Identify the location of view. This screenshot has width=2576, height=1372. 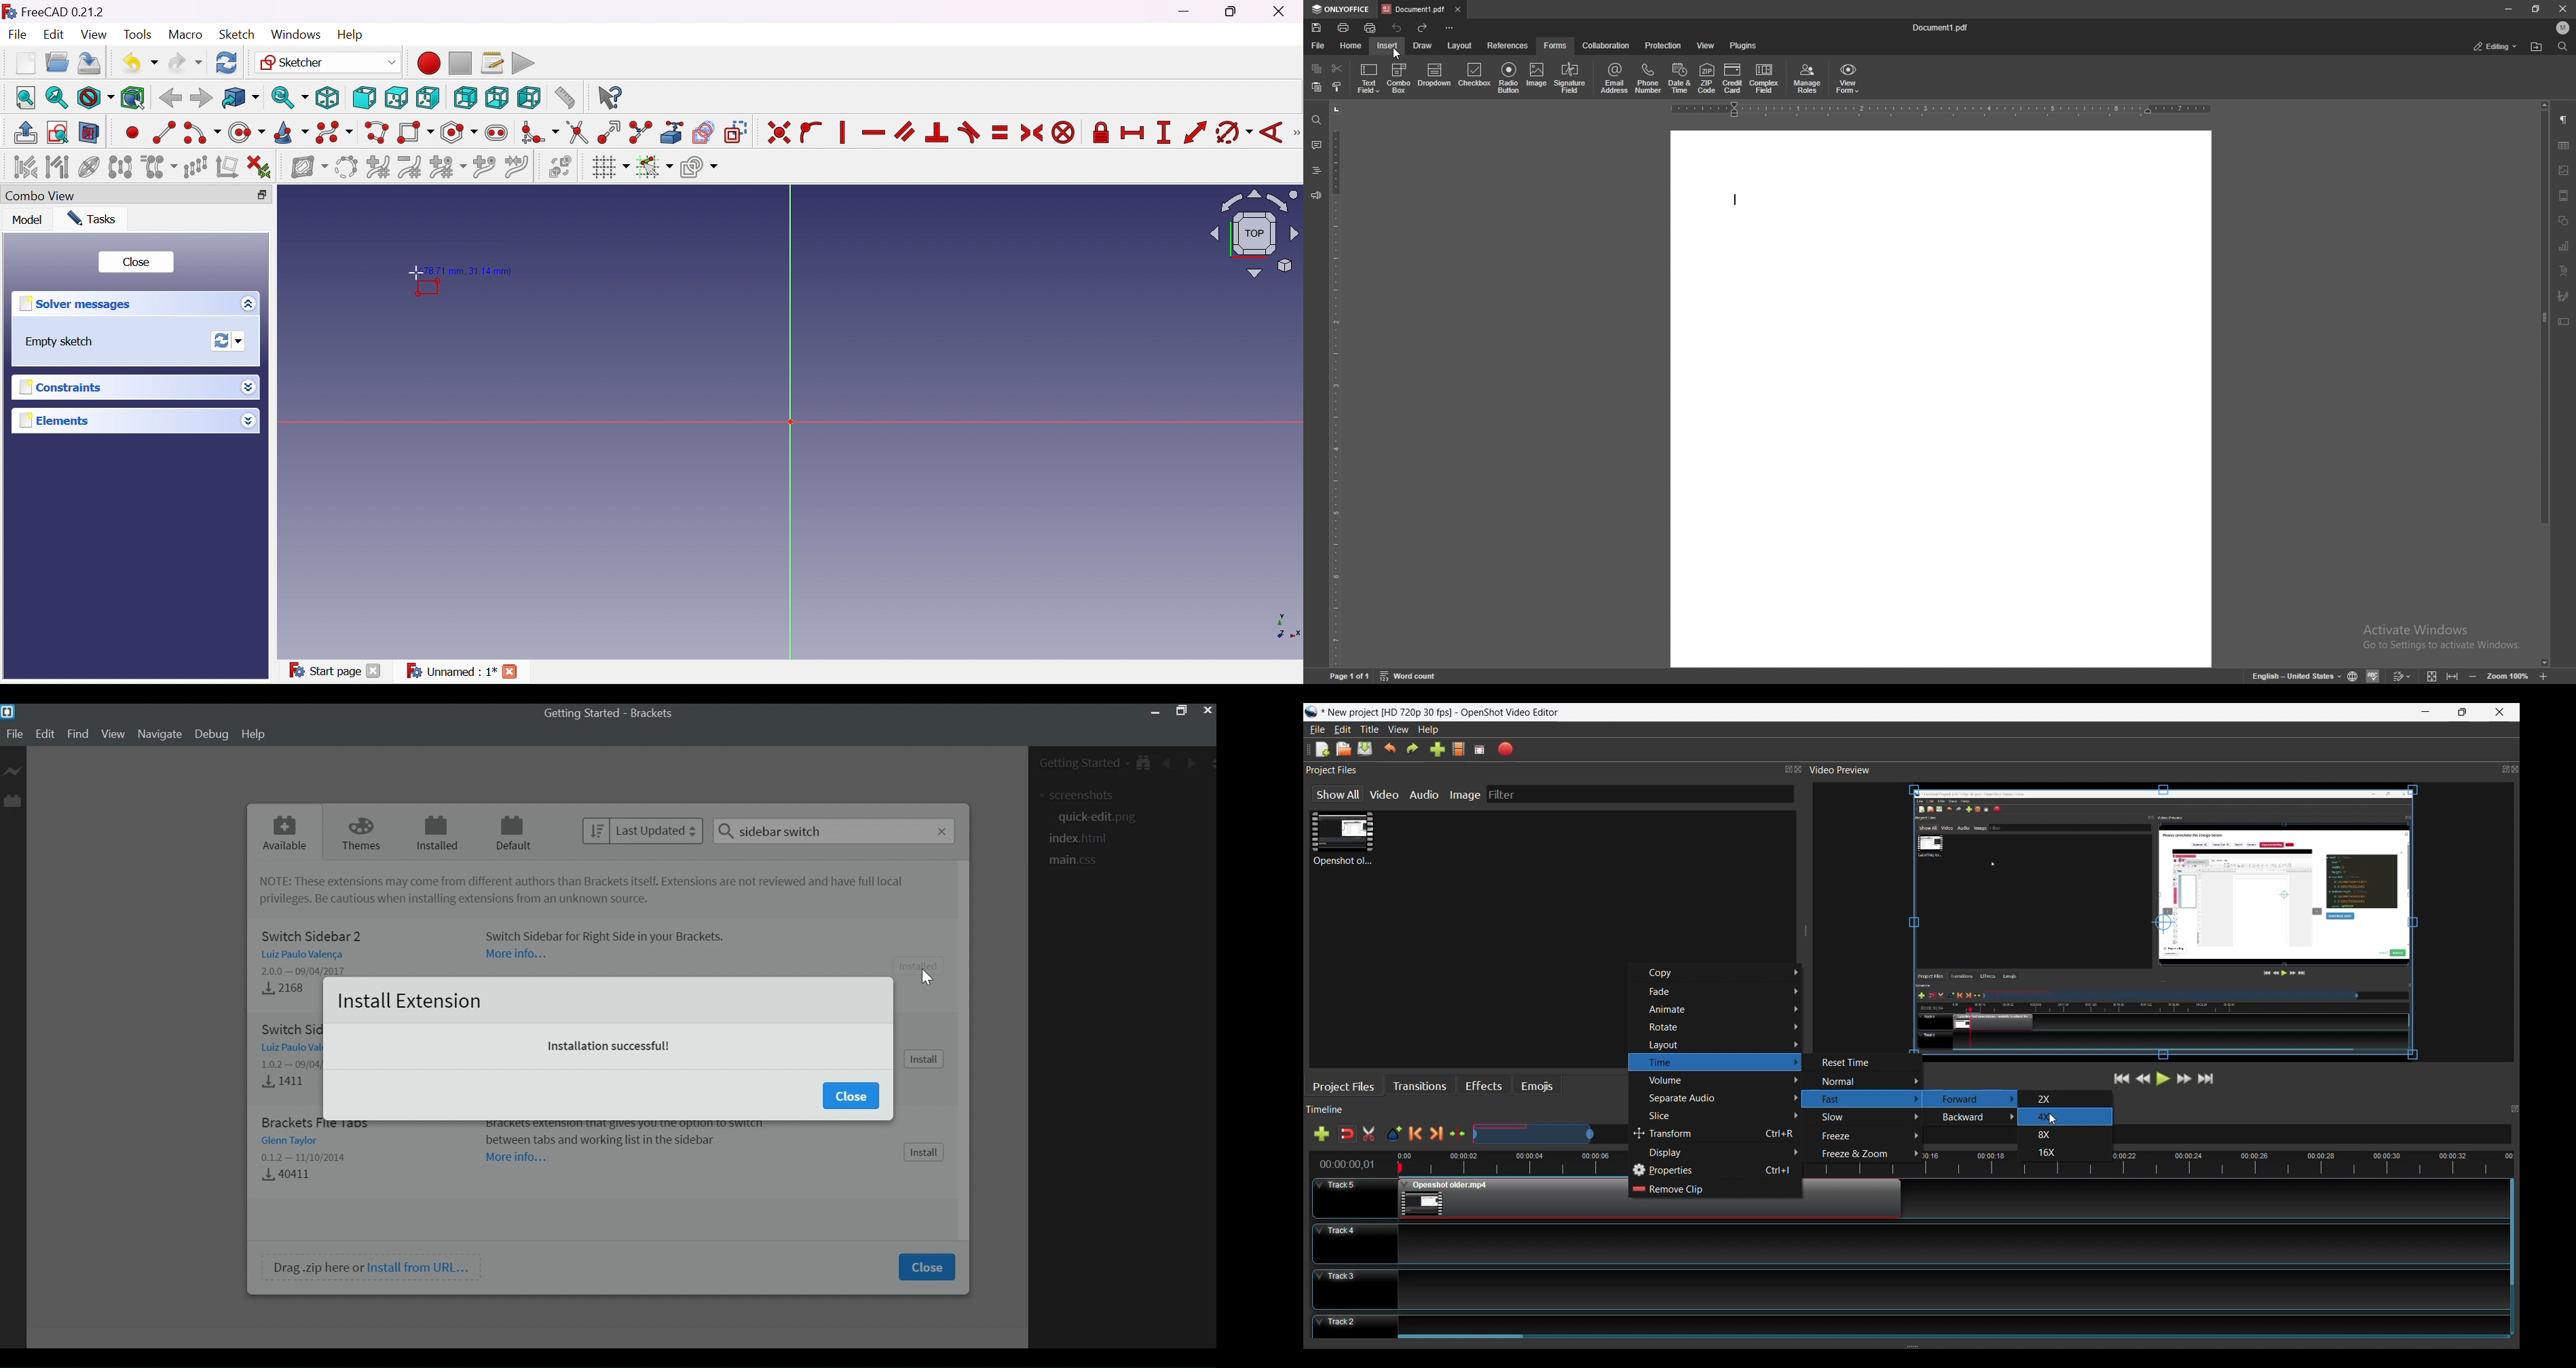
(1706, 46).